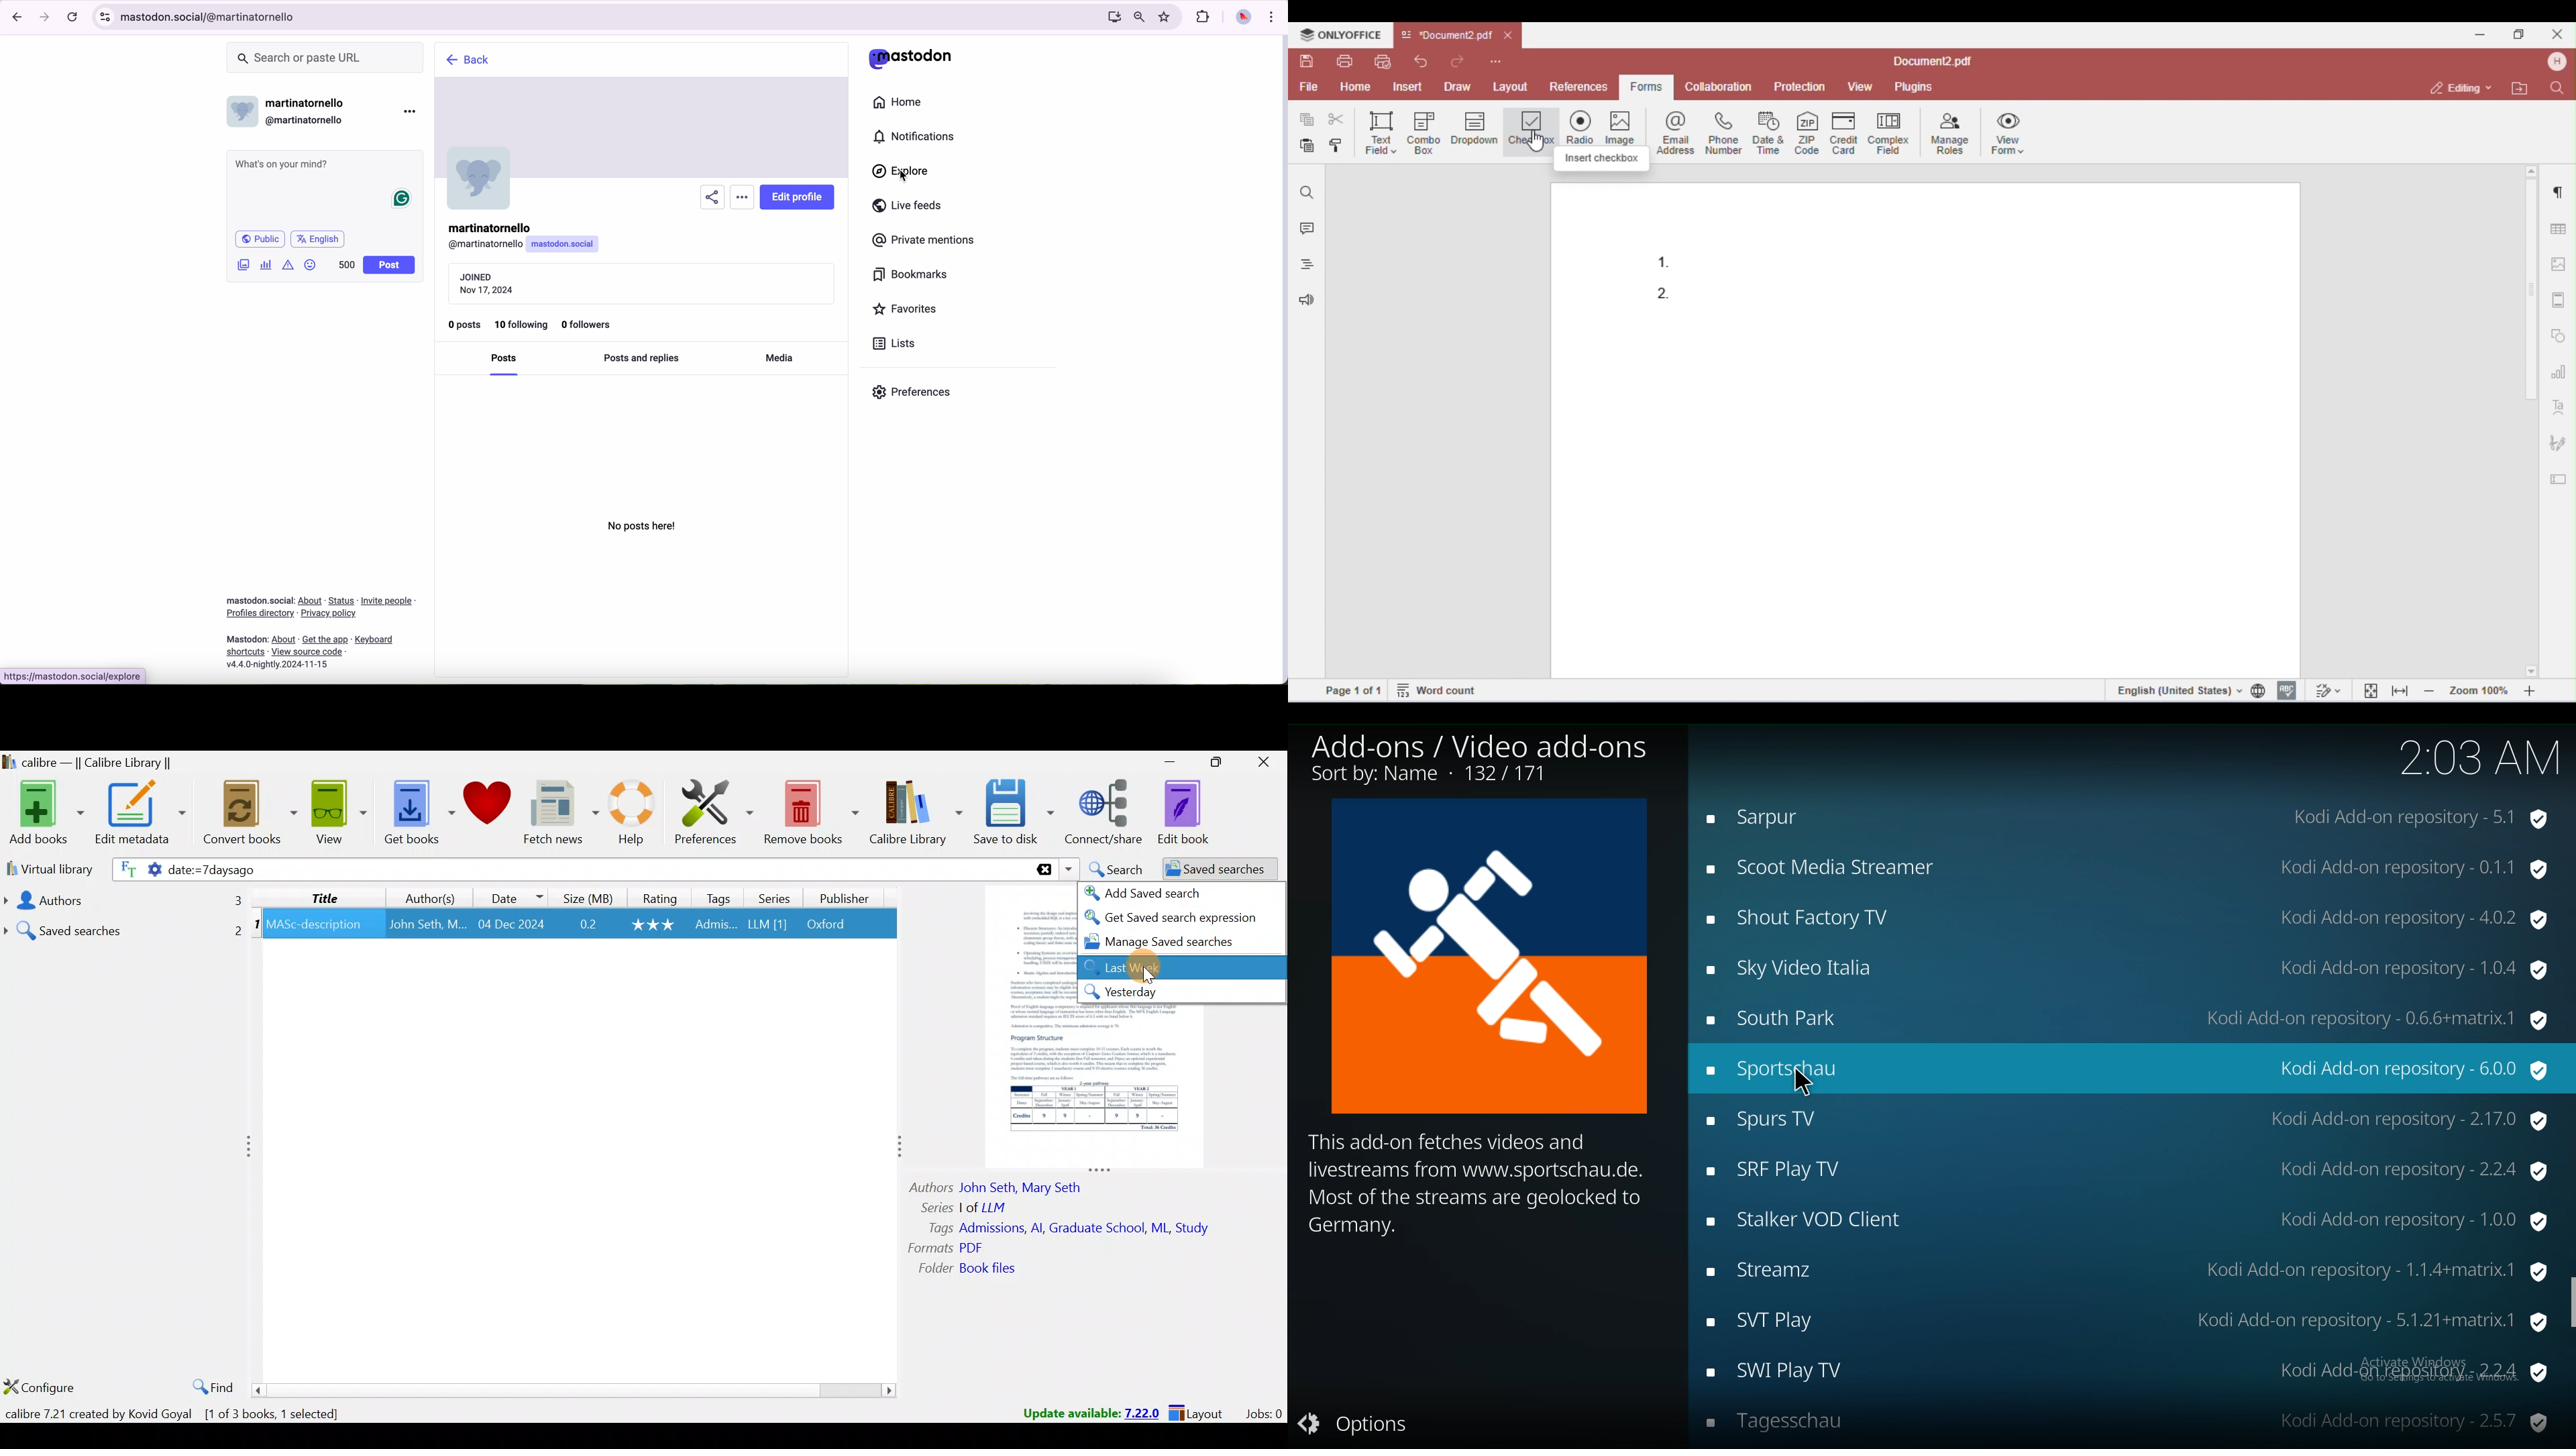 This screenshot has height=1456, width=2576. Describe the element at coordinates (2131, 1018) in the screenshot. I see `south park` at that location.